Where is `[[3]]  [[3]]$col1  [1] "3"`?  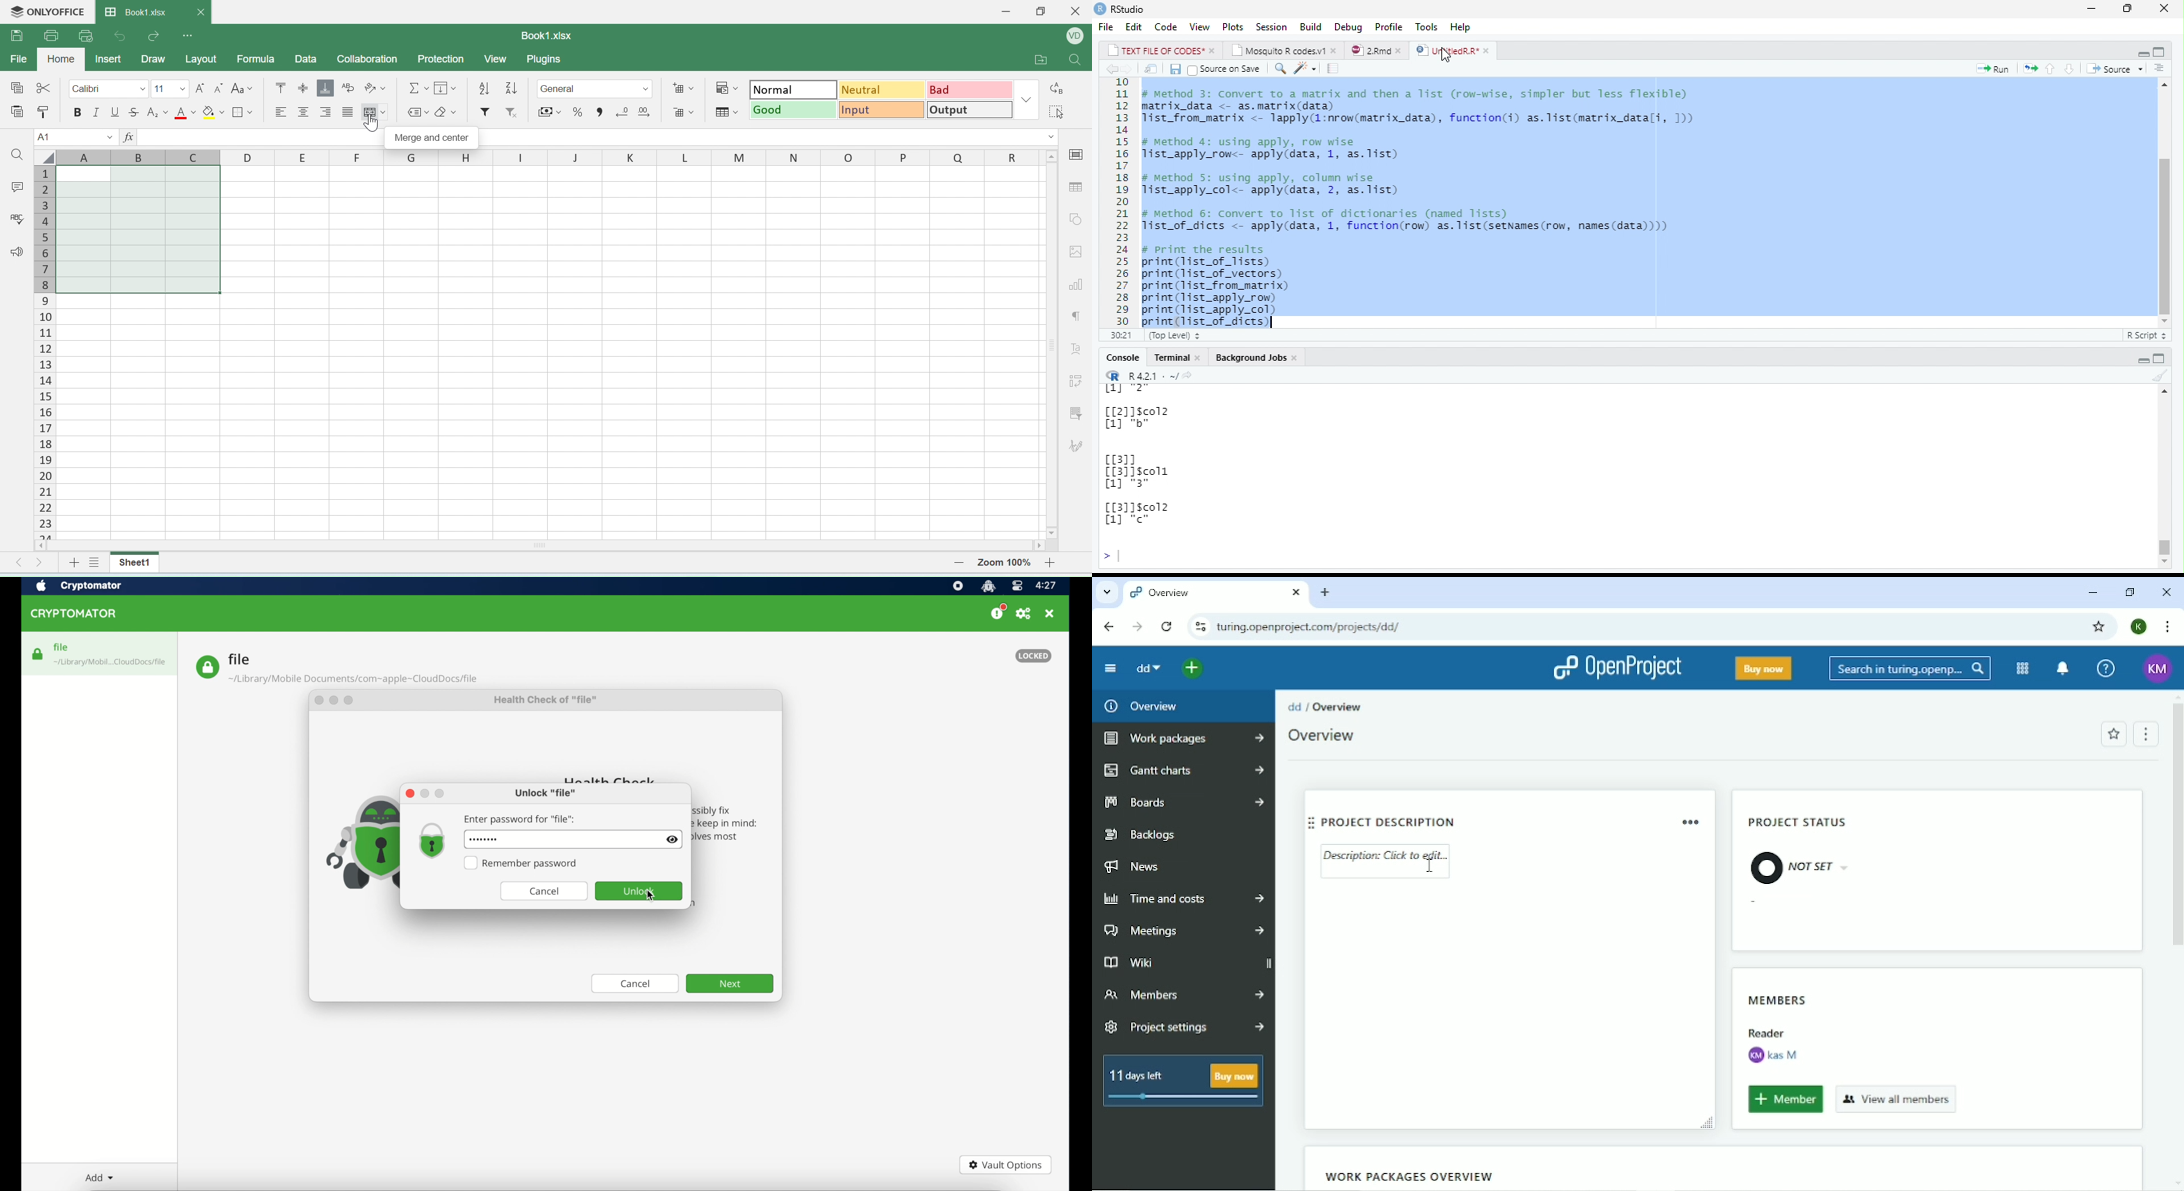 [[3]]  [[3]]$col1  [1] "3" is located at coordinates (1136, 475).